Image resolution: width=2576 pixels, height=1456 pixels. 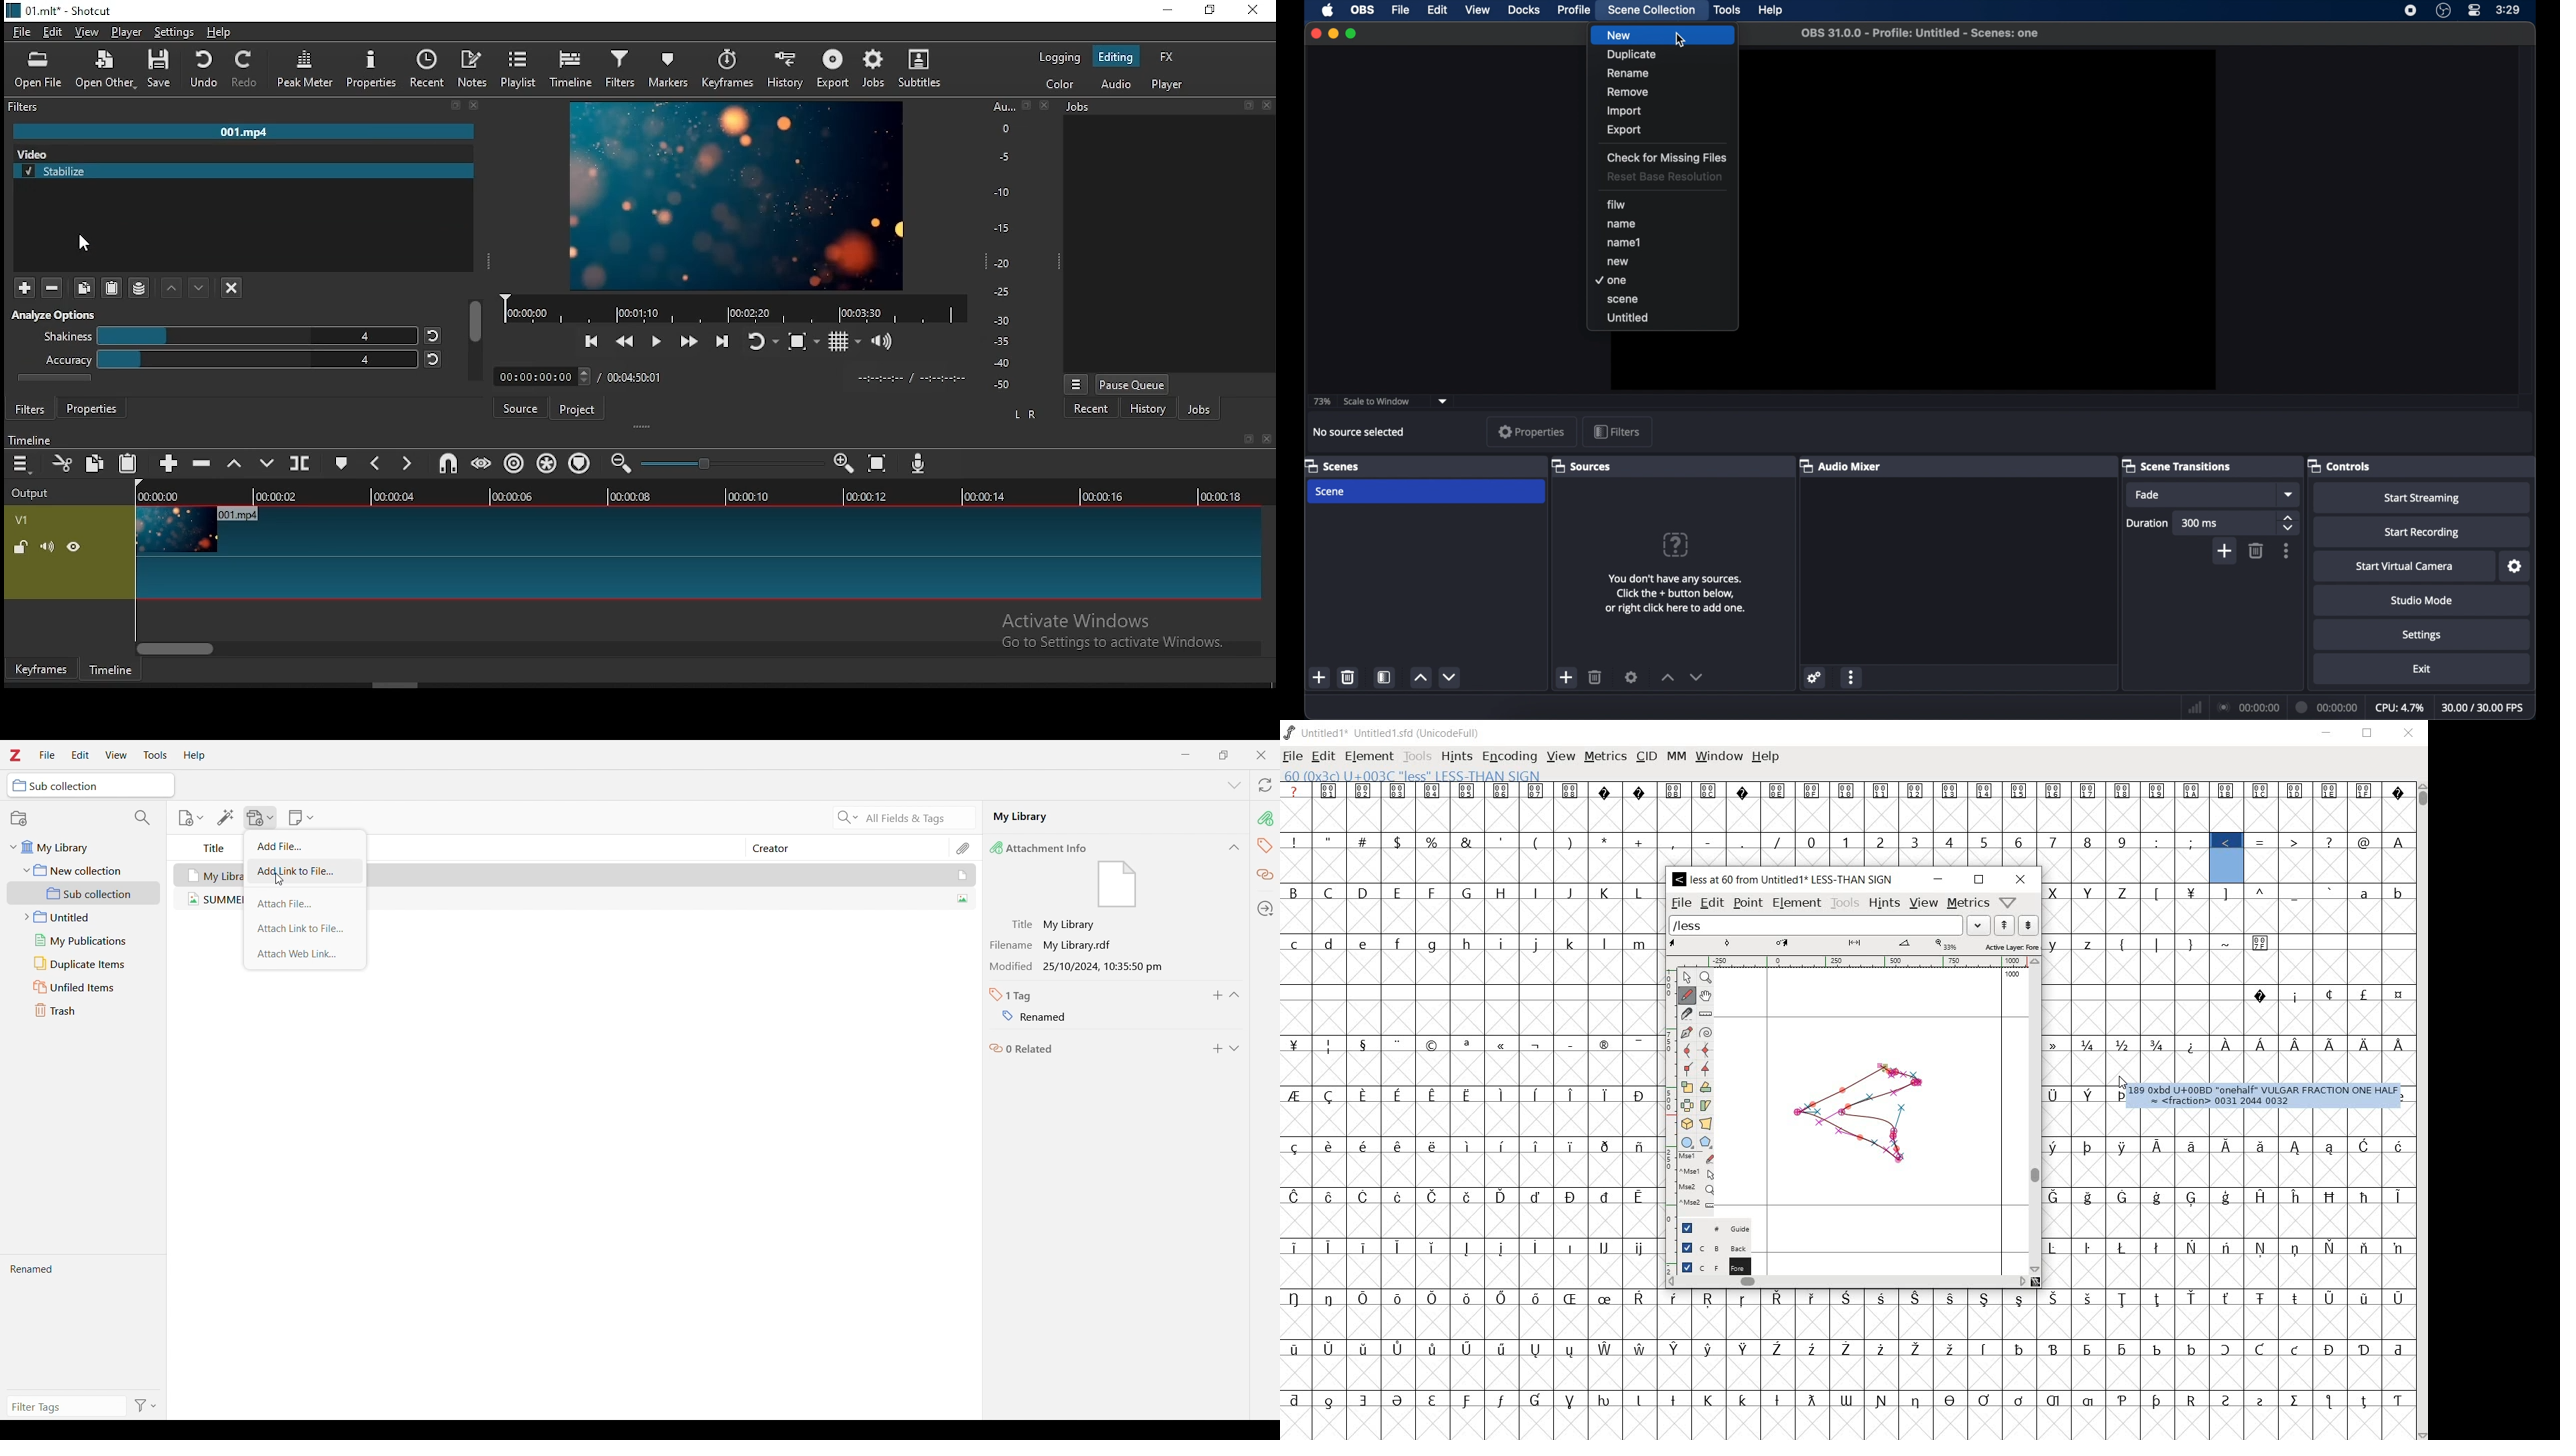 I want to click on delete, so click(x=2256, y=551).